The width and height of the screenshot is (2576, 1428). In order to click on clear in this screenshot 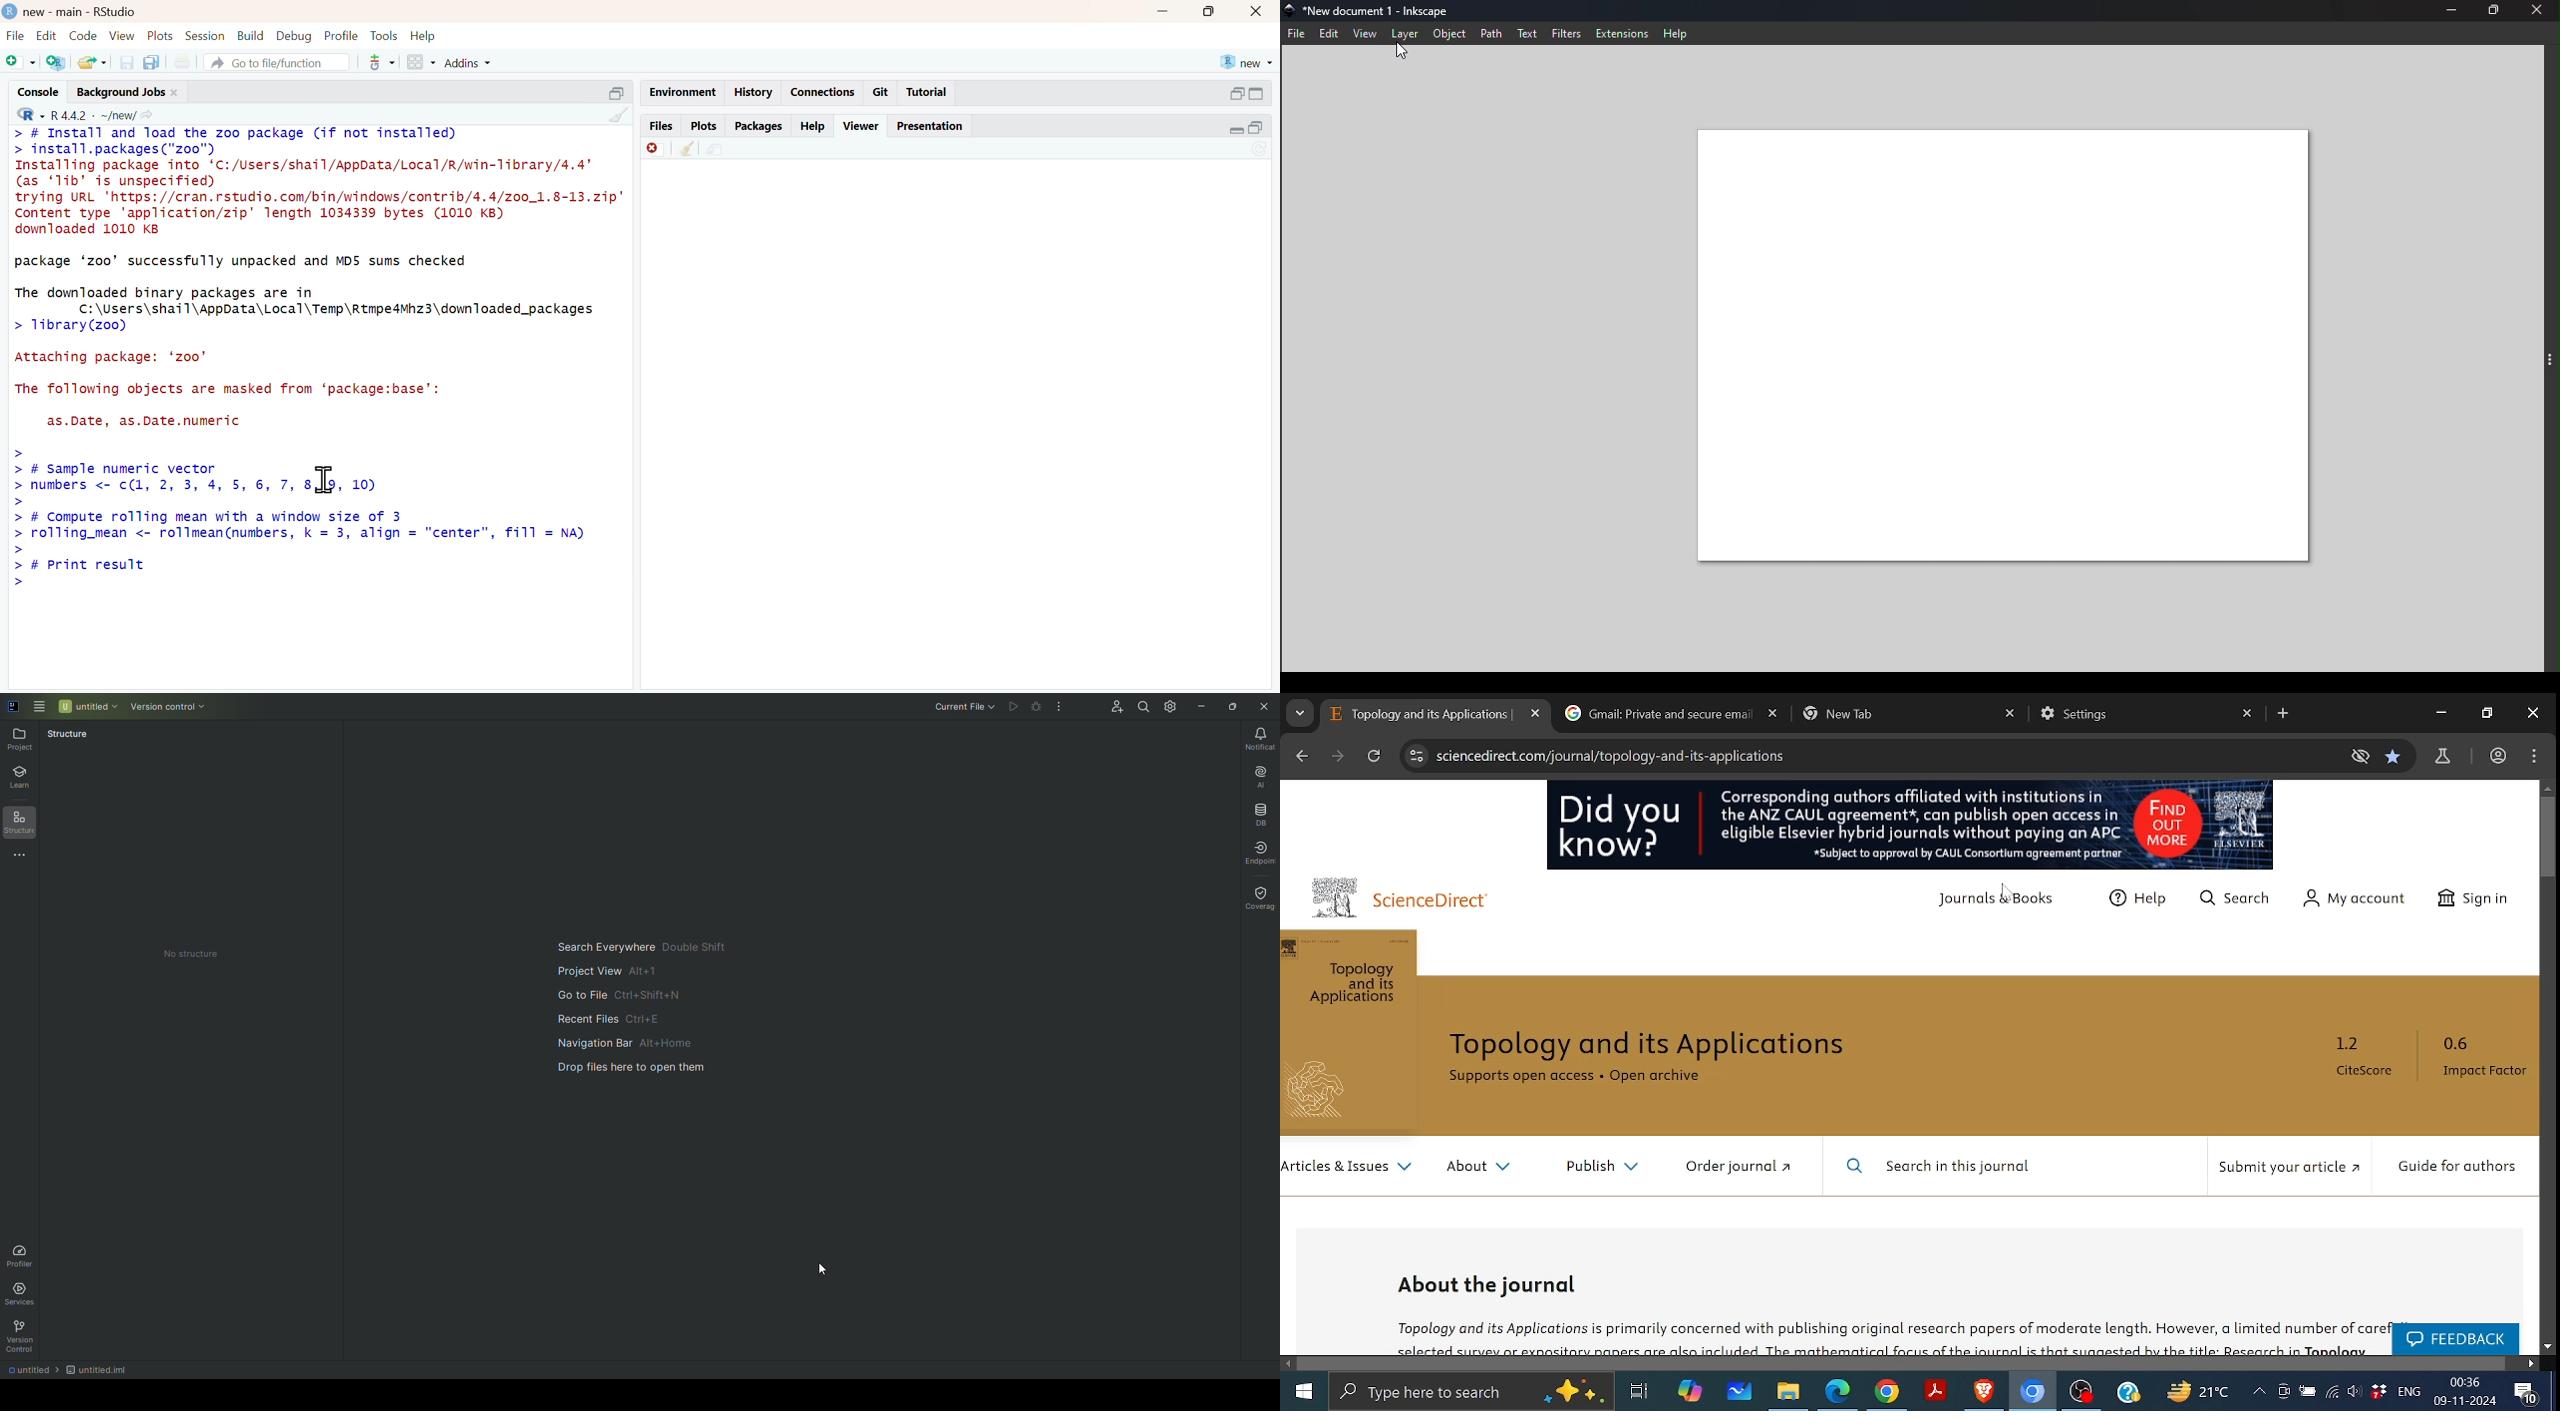, I will do `click(689, 148)`.